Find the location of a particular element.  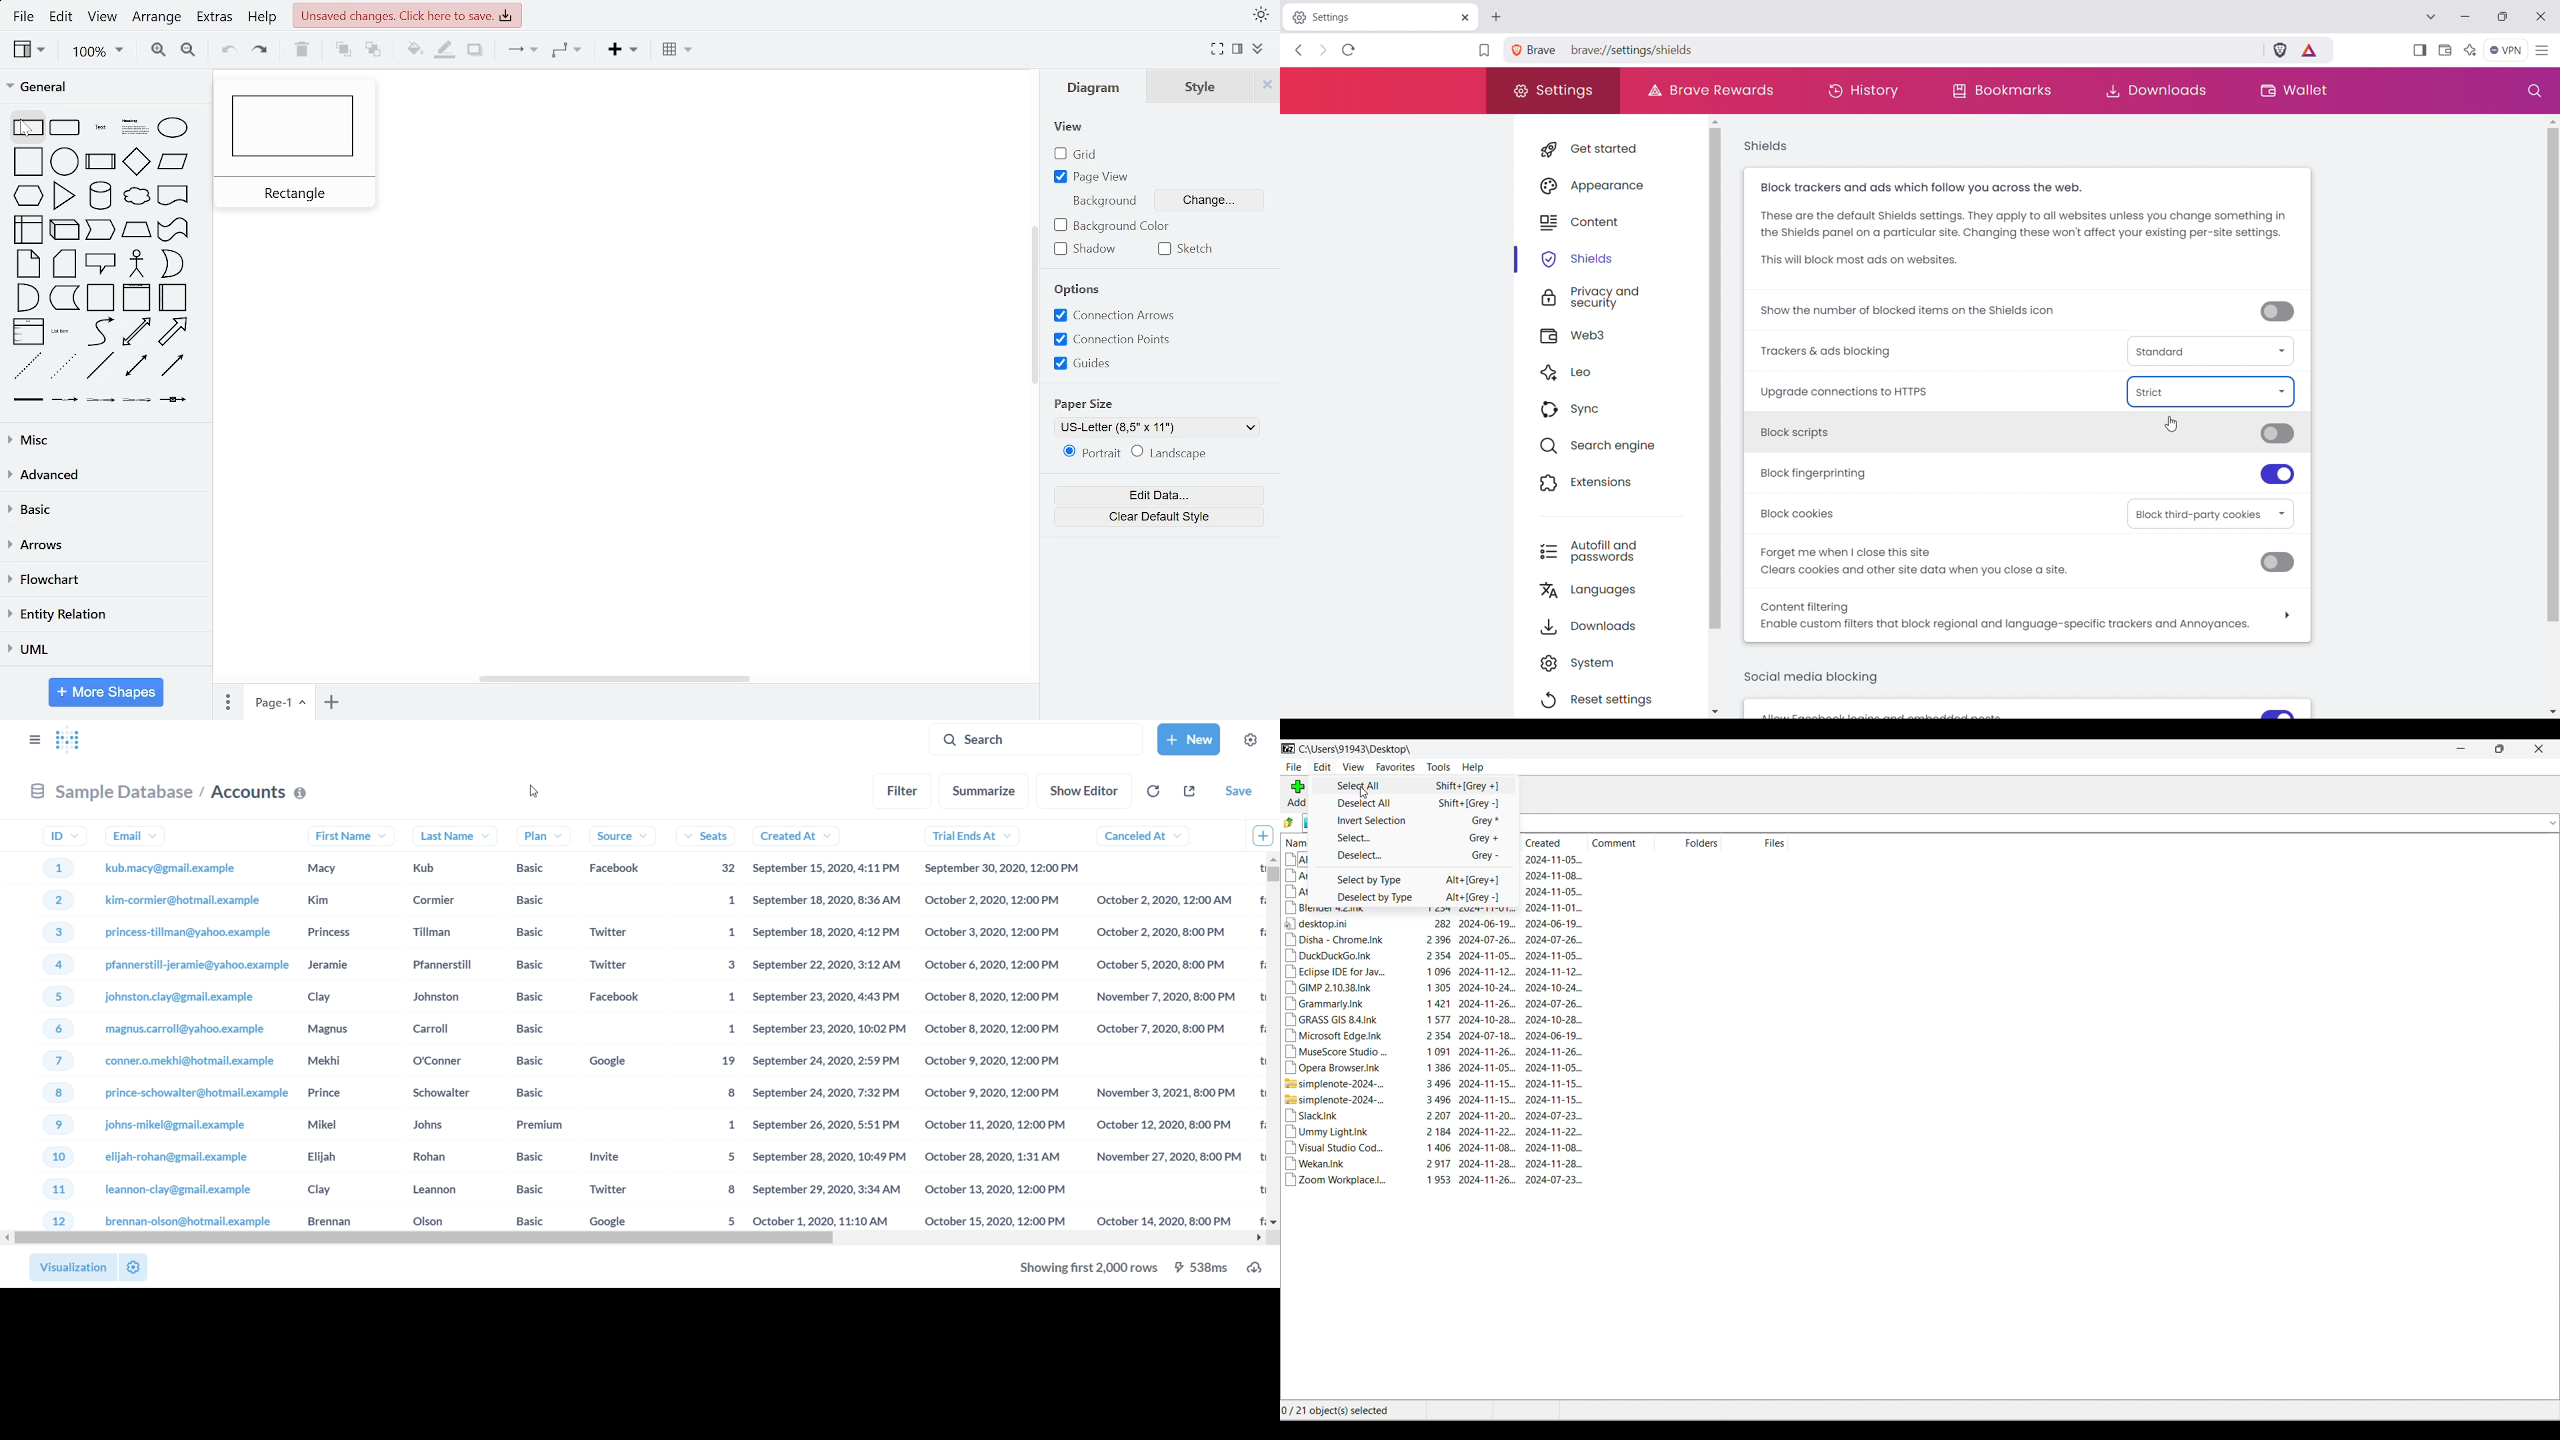

grid is located at coordinates (1078, 154).